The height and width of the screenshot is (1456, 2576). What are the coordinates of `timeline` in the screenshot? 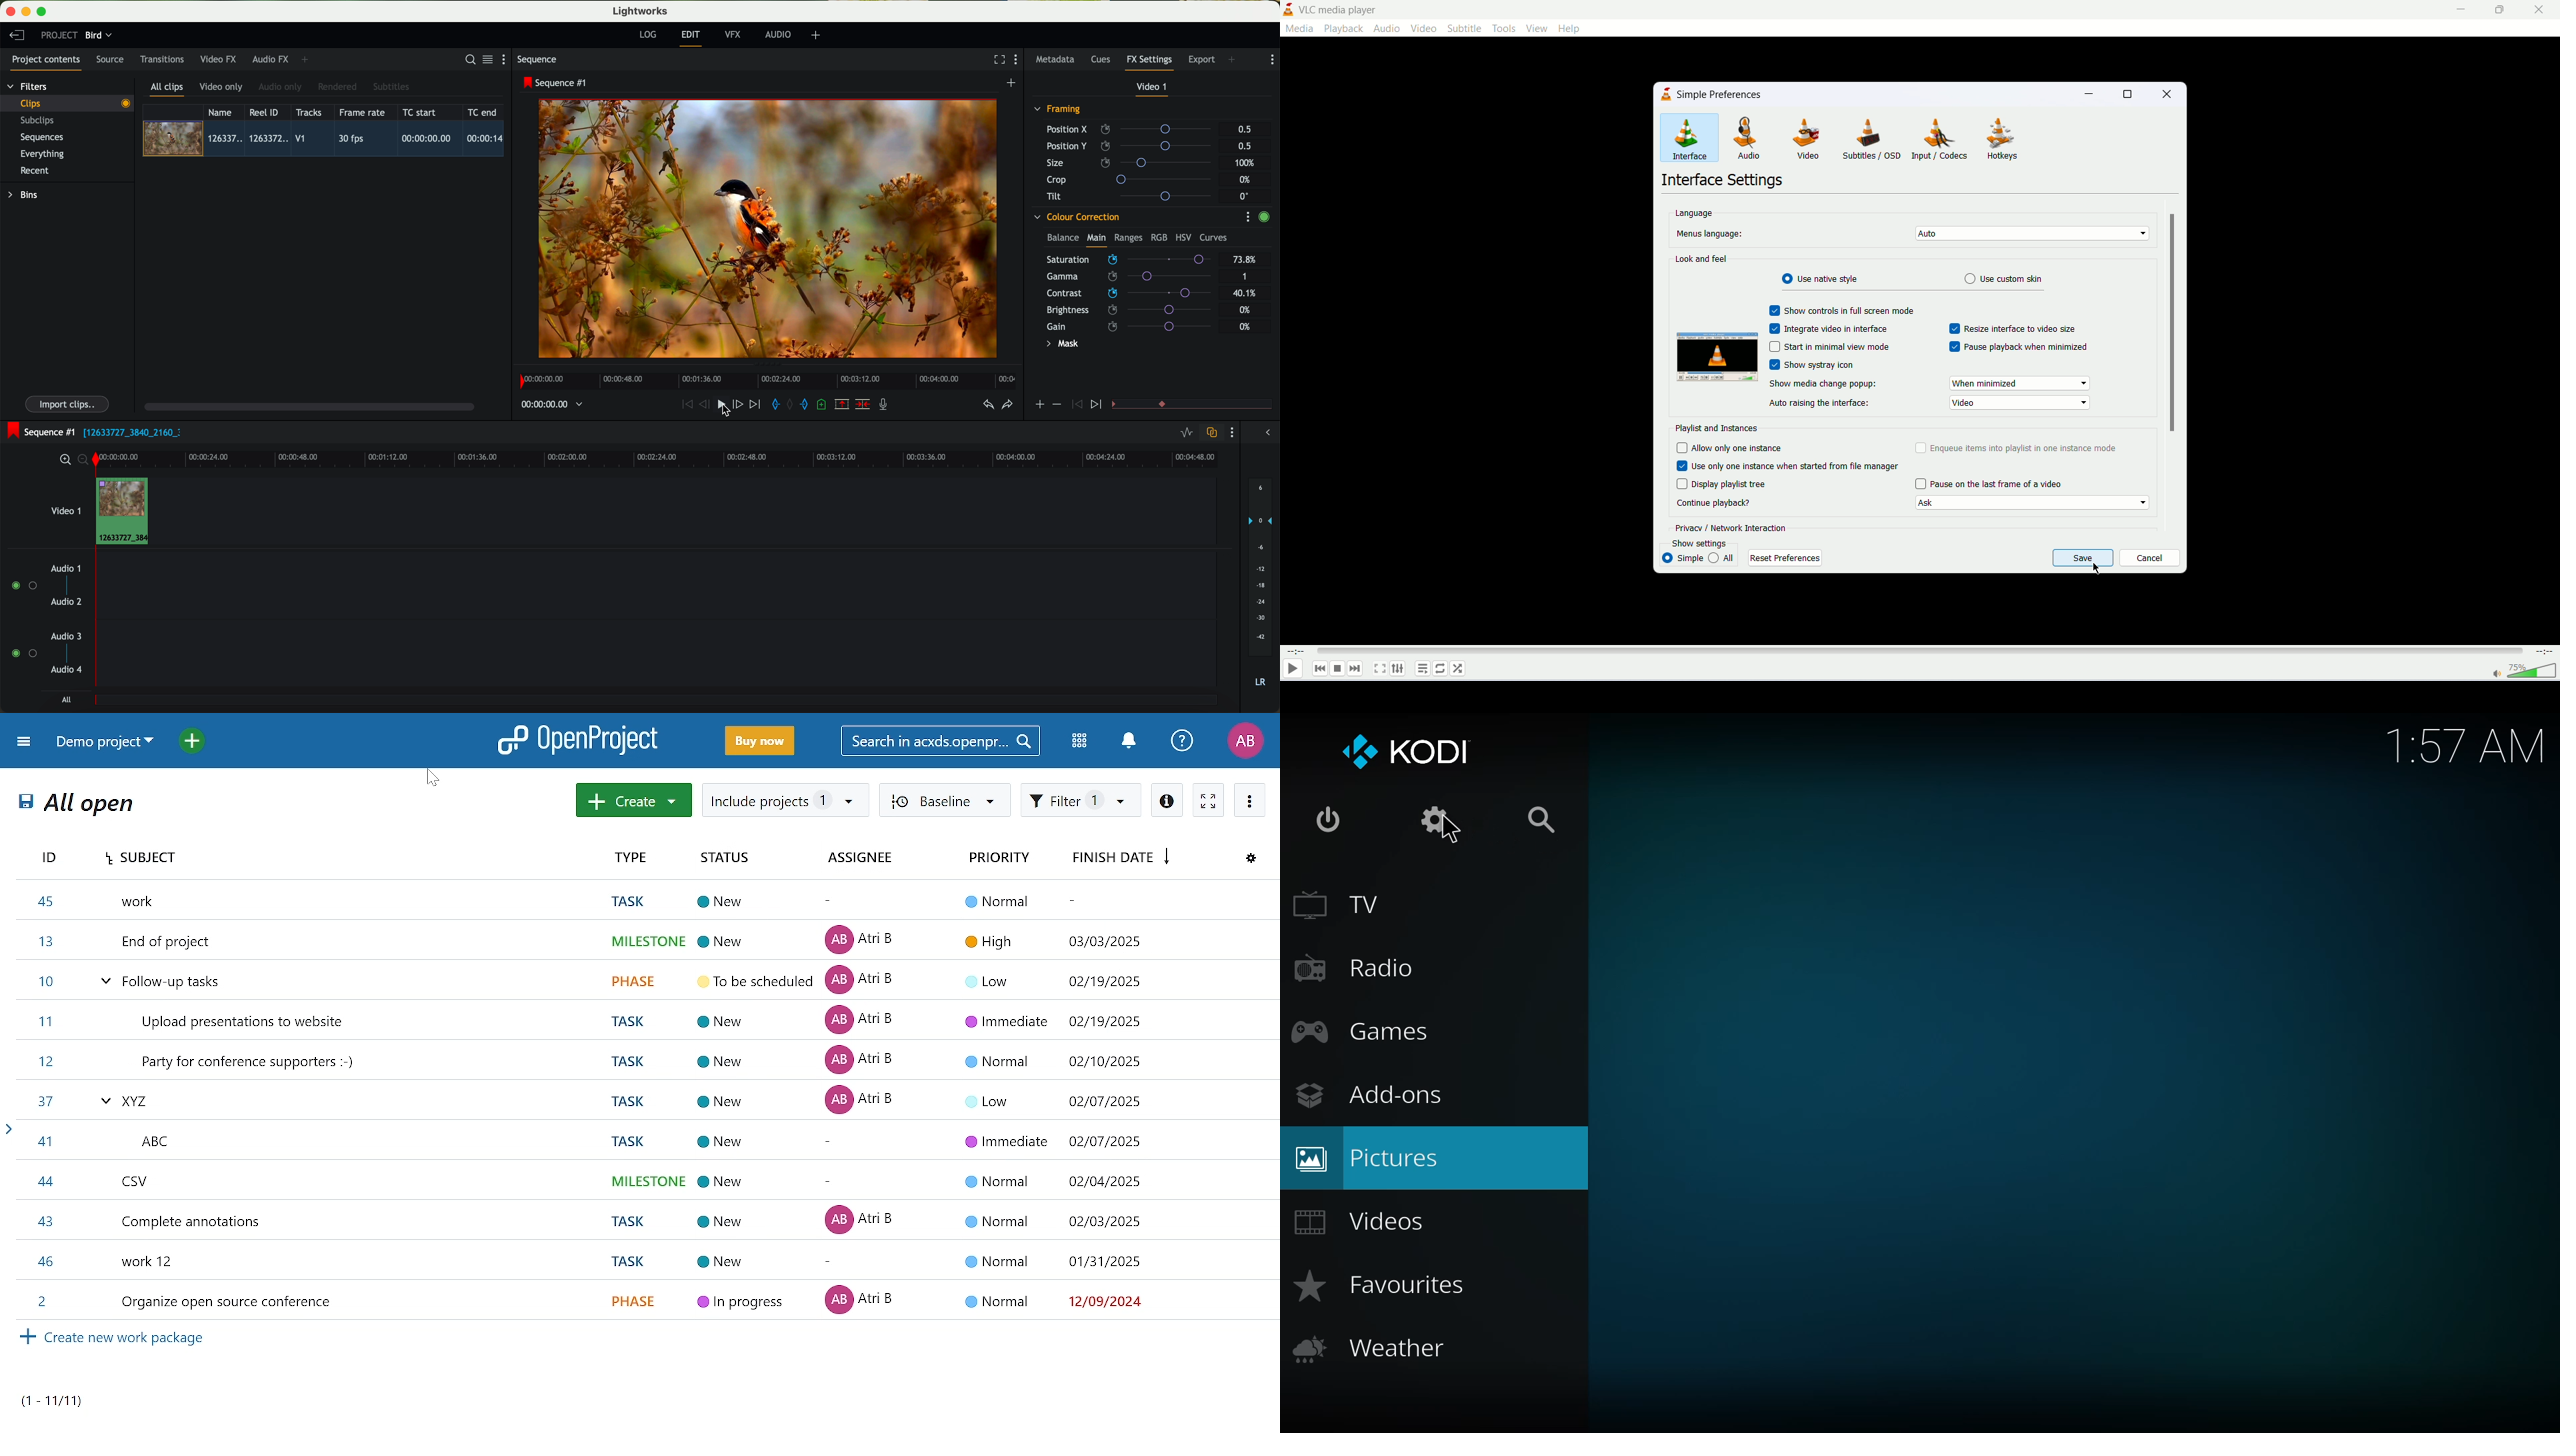 It's located at (547, 405).